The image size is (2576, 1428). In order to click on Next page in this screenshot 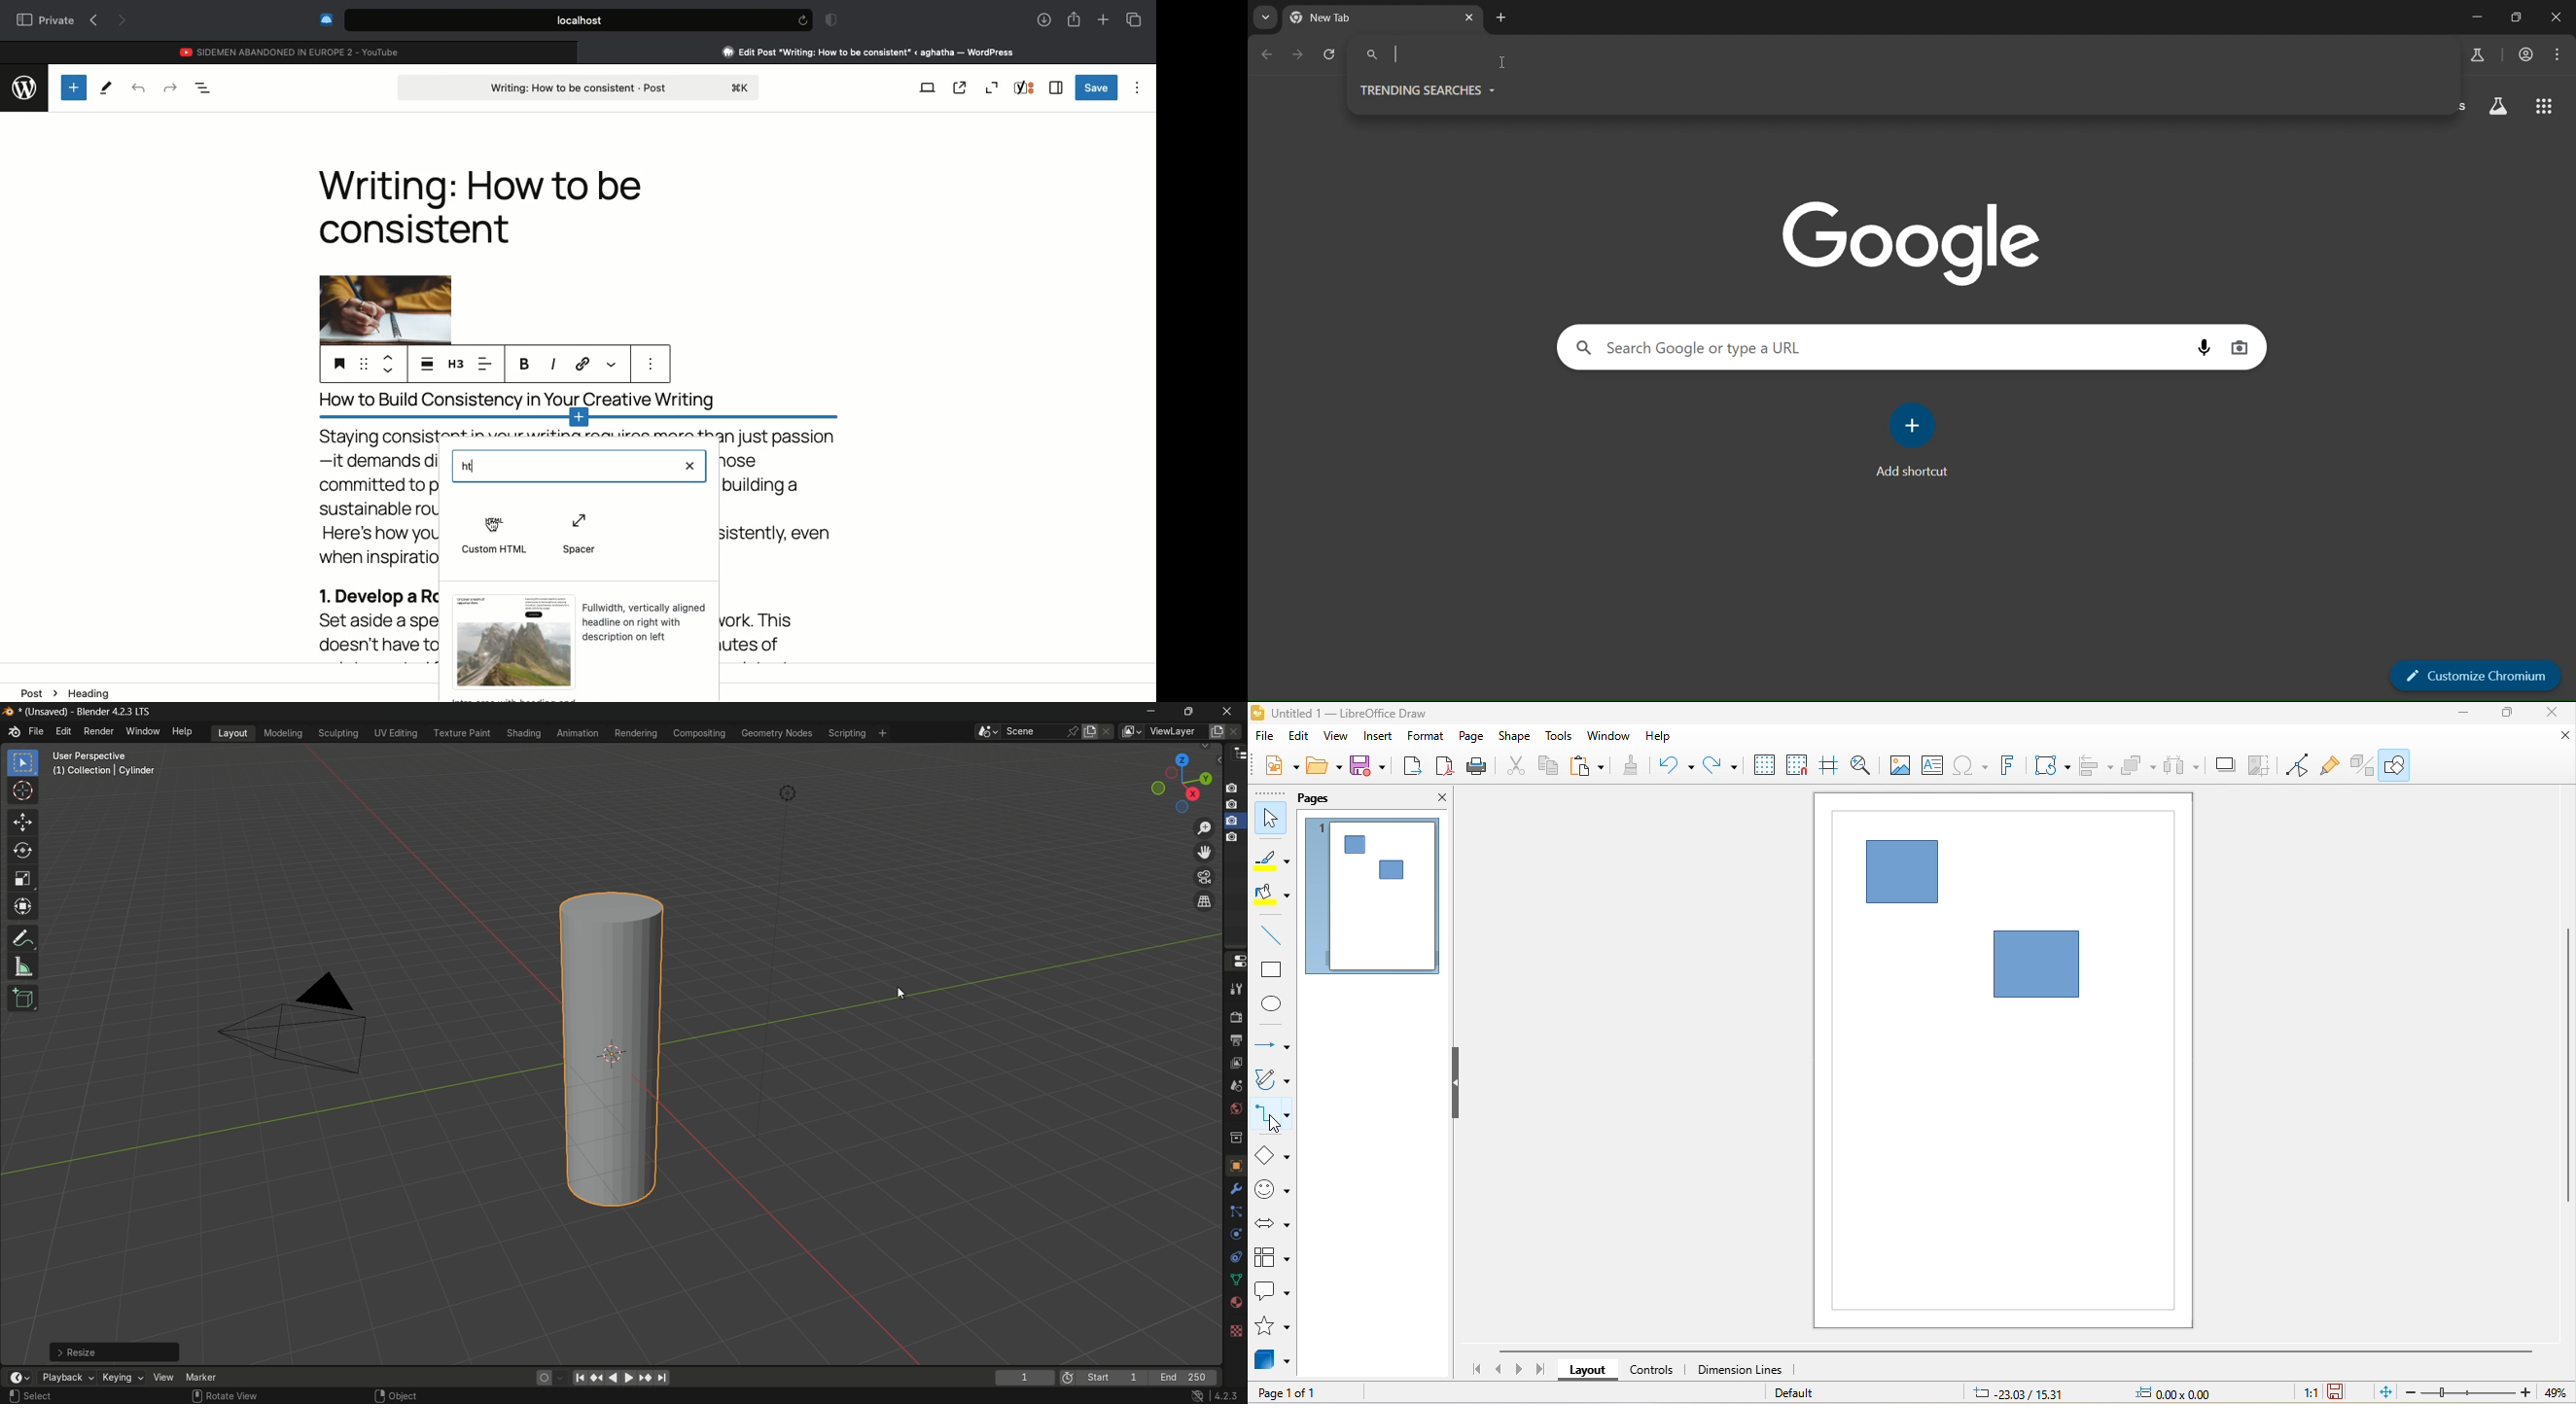, I will do `click(124, 22)`.